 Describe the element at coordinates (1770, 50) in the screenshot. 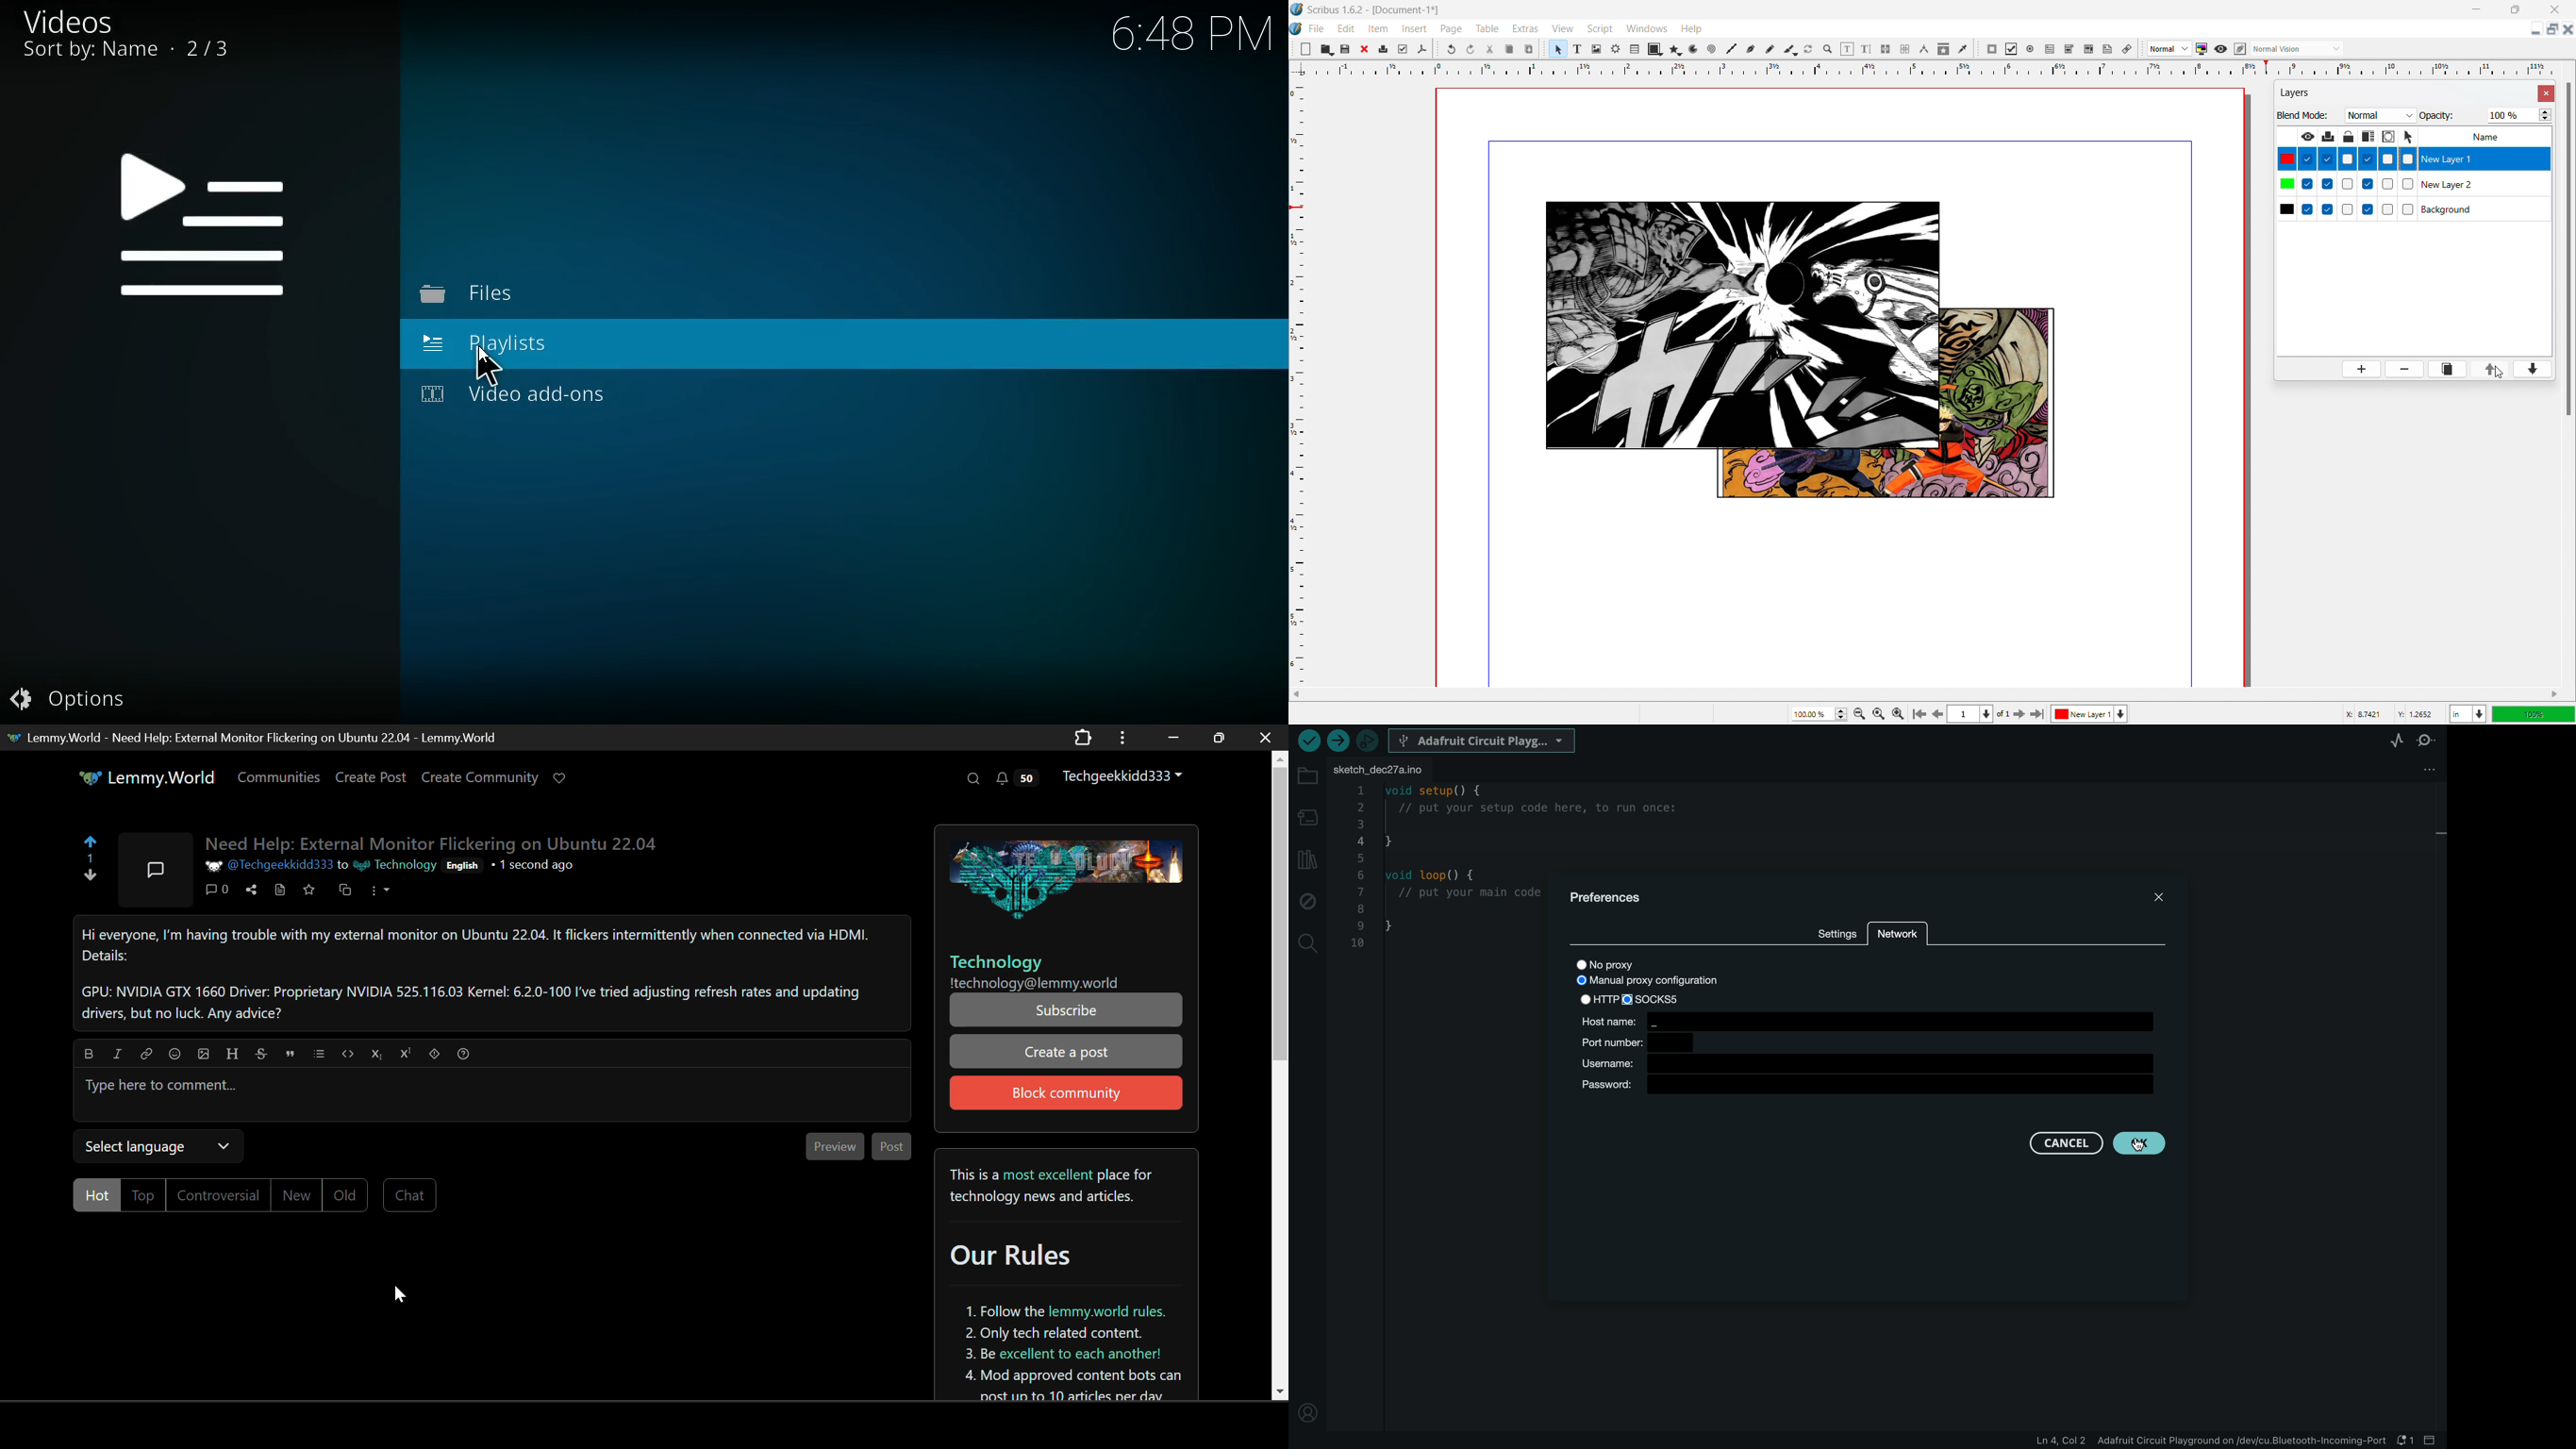

I see `freehand line` at that location.